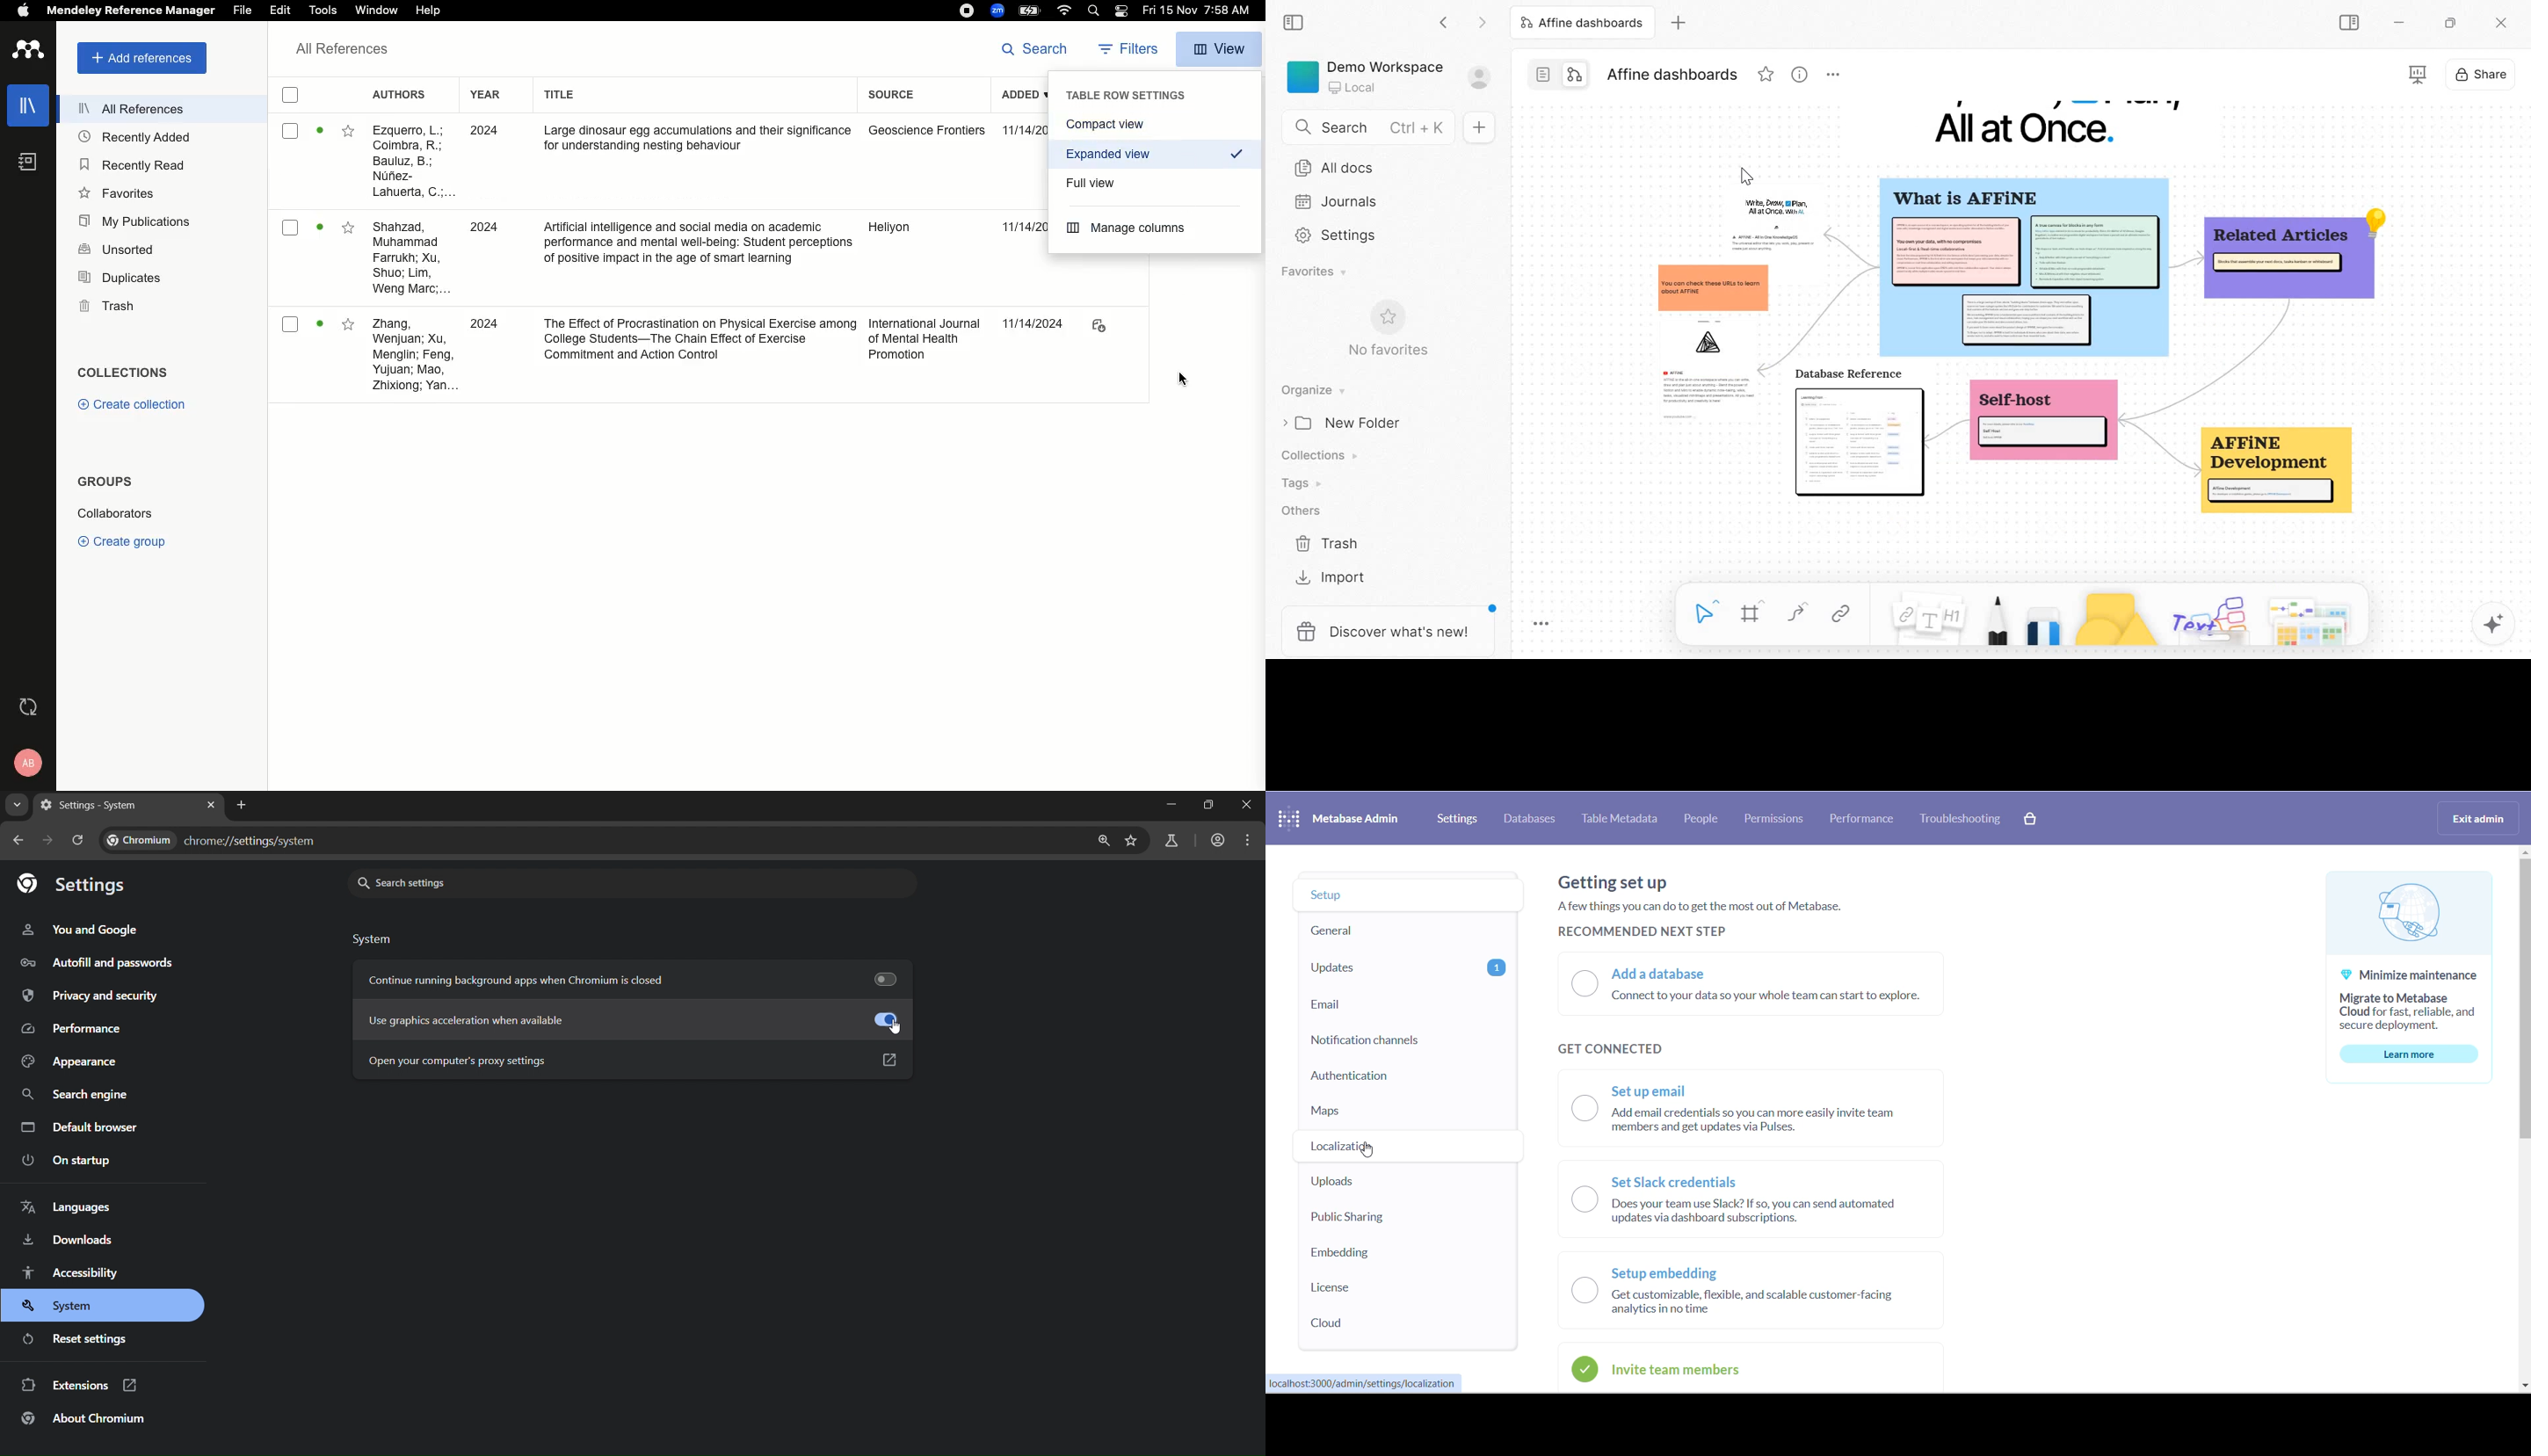  I want to click on cursor, so click(1174, 380).